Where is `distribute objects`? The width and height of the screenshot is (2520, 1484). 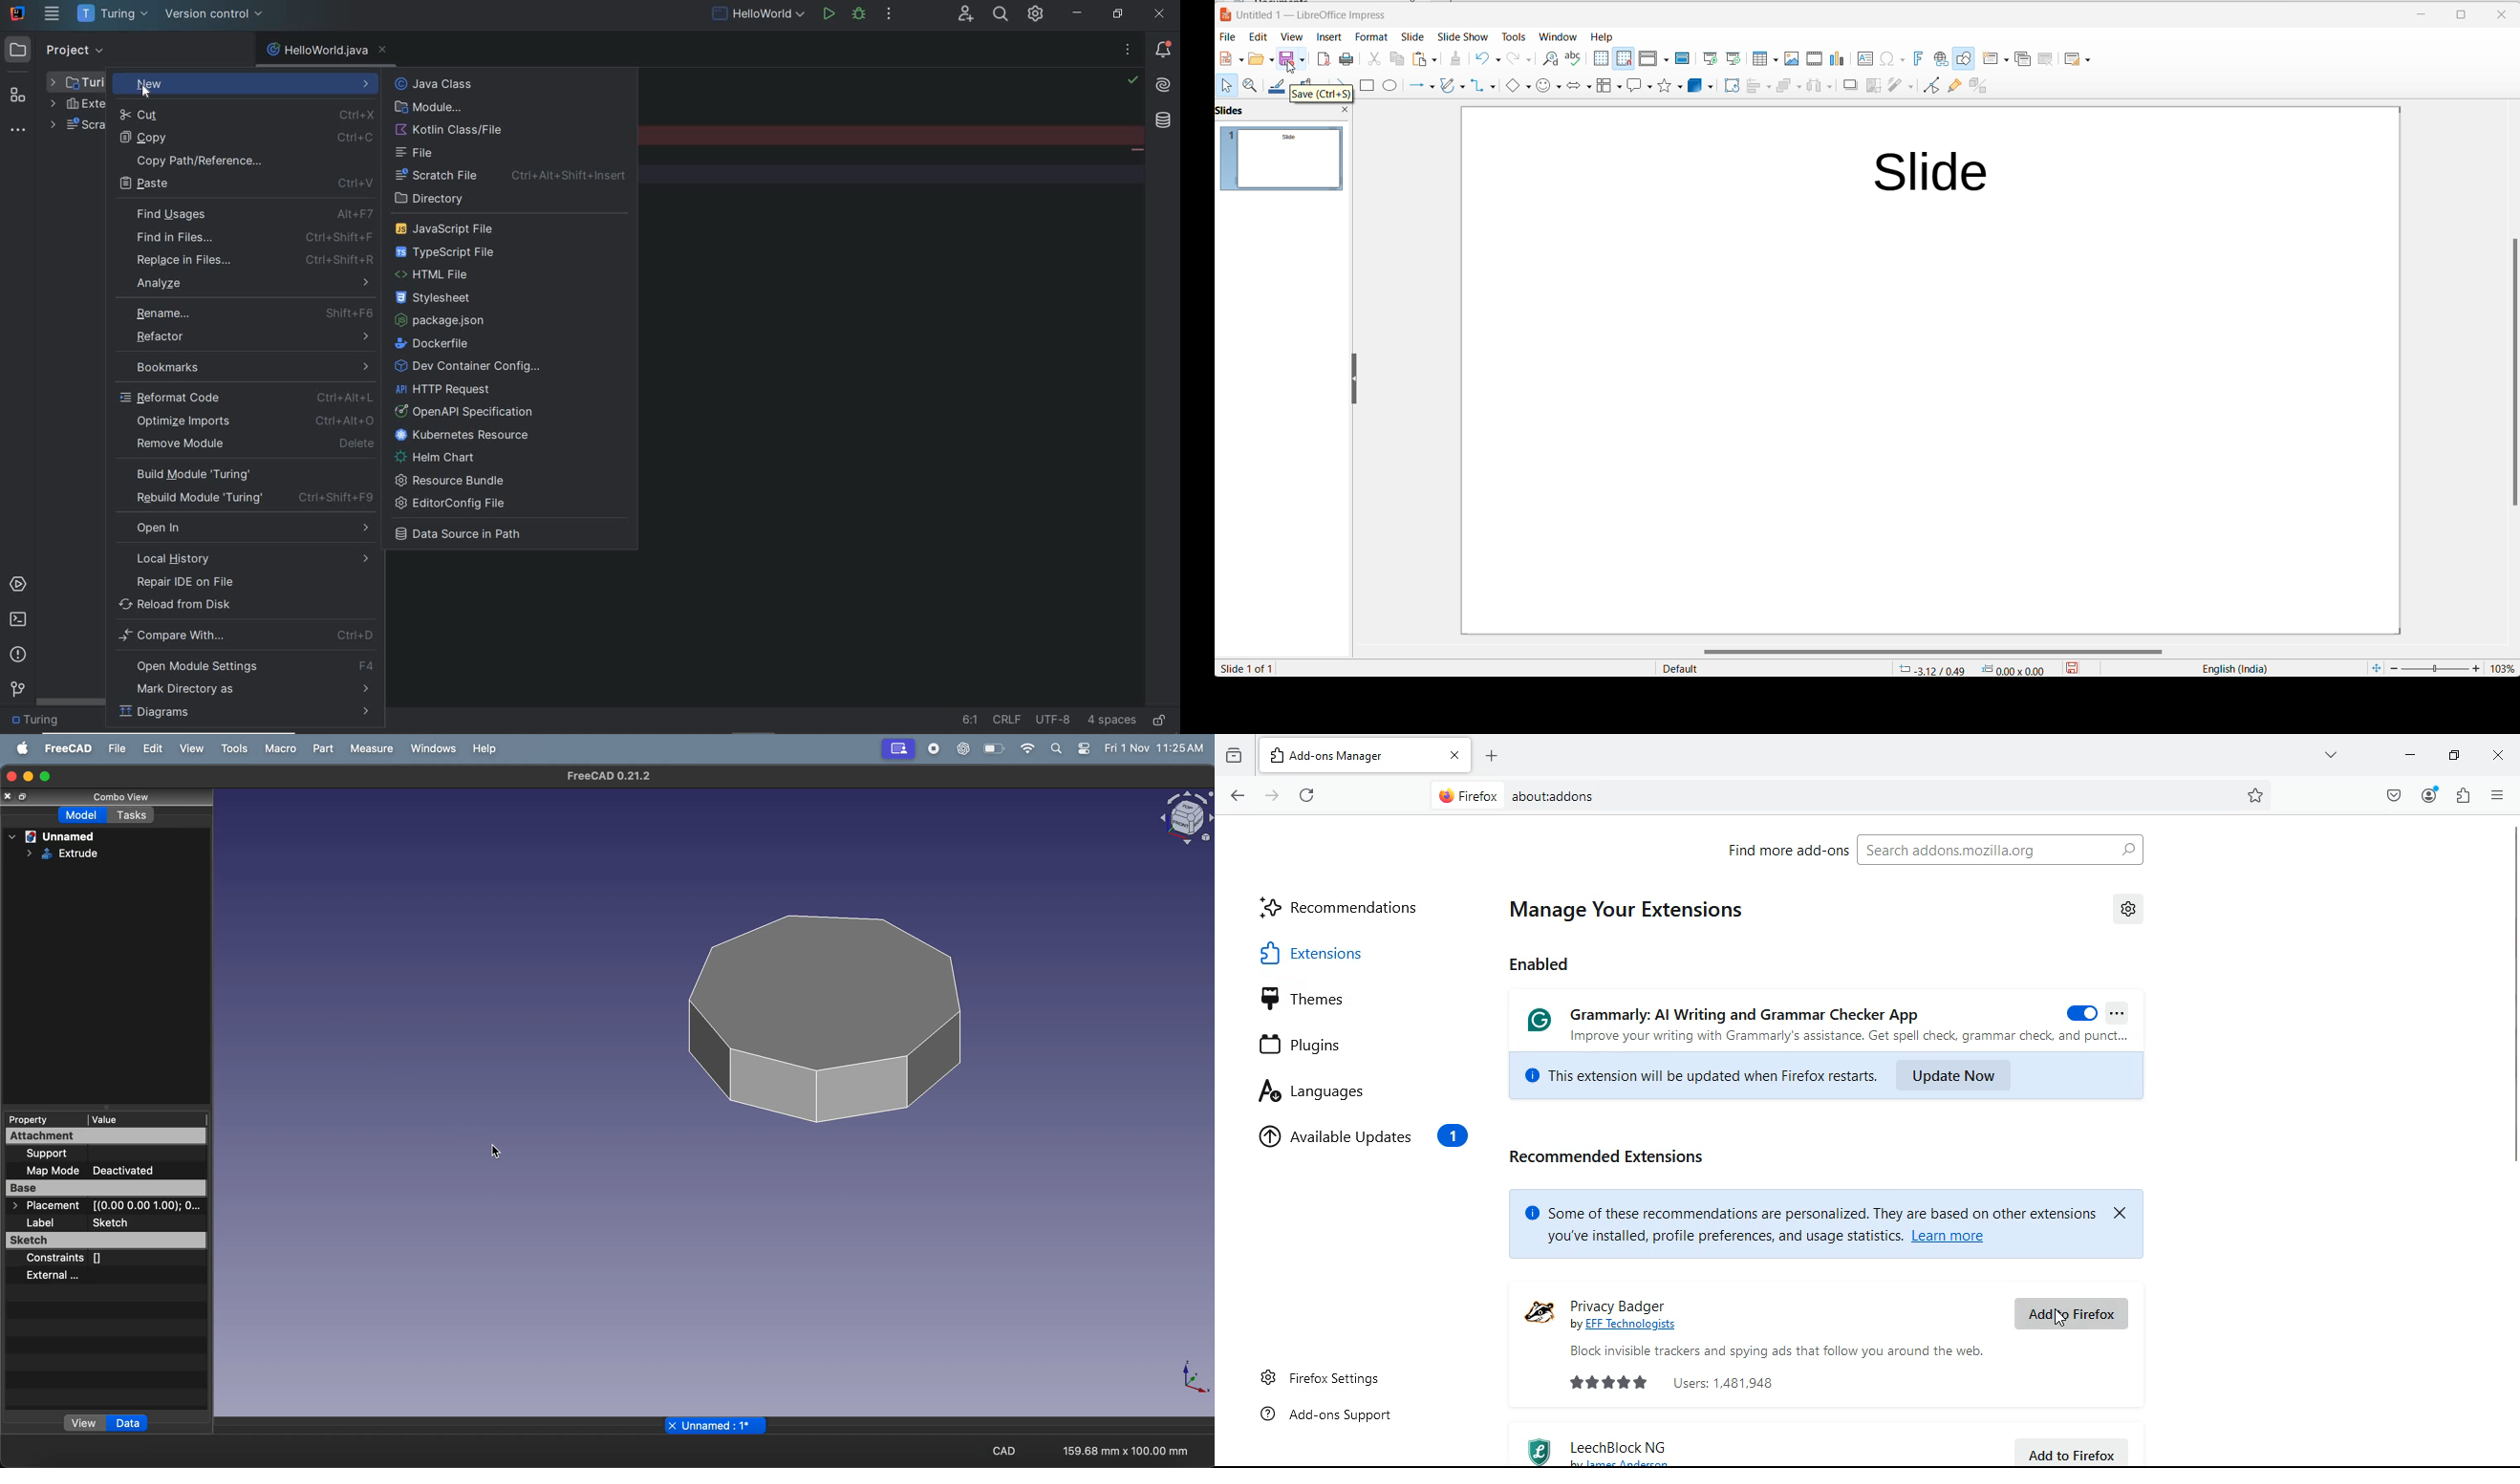 distribute objects is located at coordinates (1818, 87).